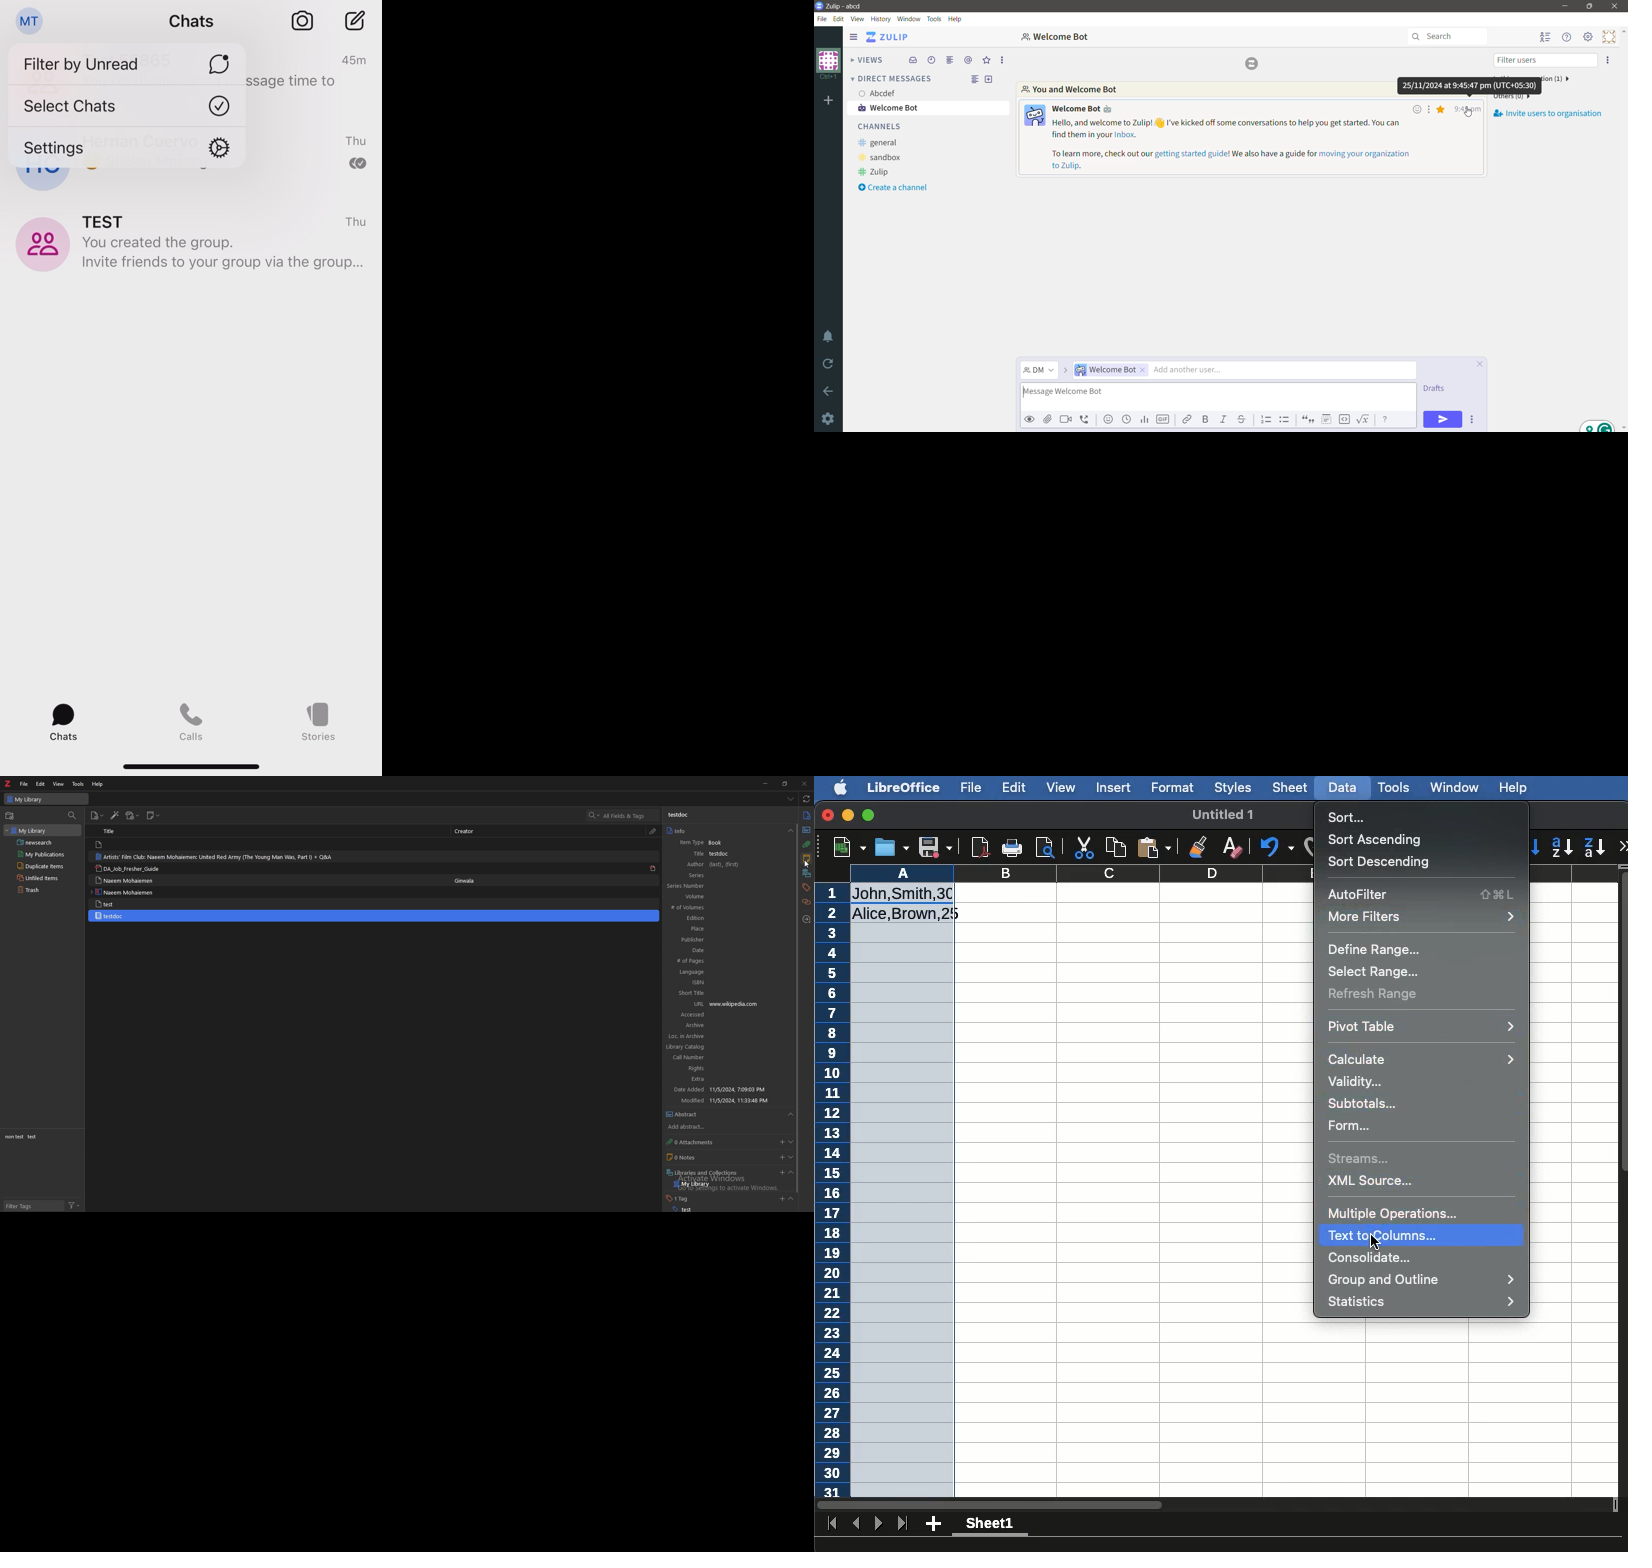  I want to click on Previous sheet, so click(856, 1522).